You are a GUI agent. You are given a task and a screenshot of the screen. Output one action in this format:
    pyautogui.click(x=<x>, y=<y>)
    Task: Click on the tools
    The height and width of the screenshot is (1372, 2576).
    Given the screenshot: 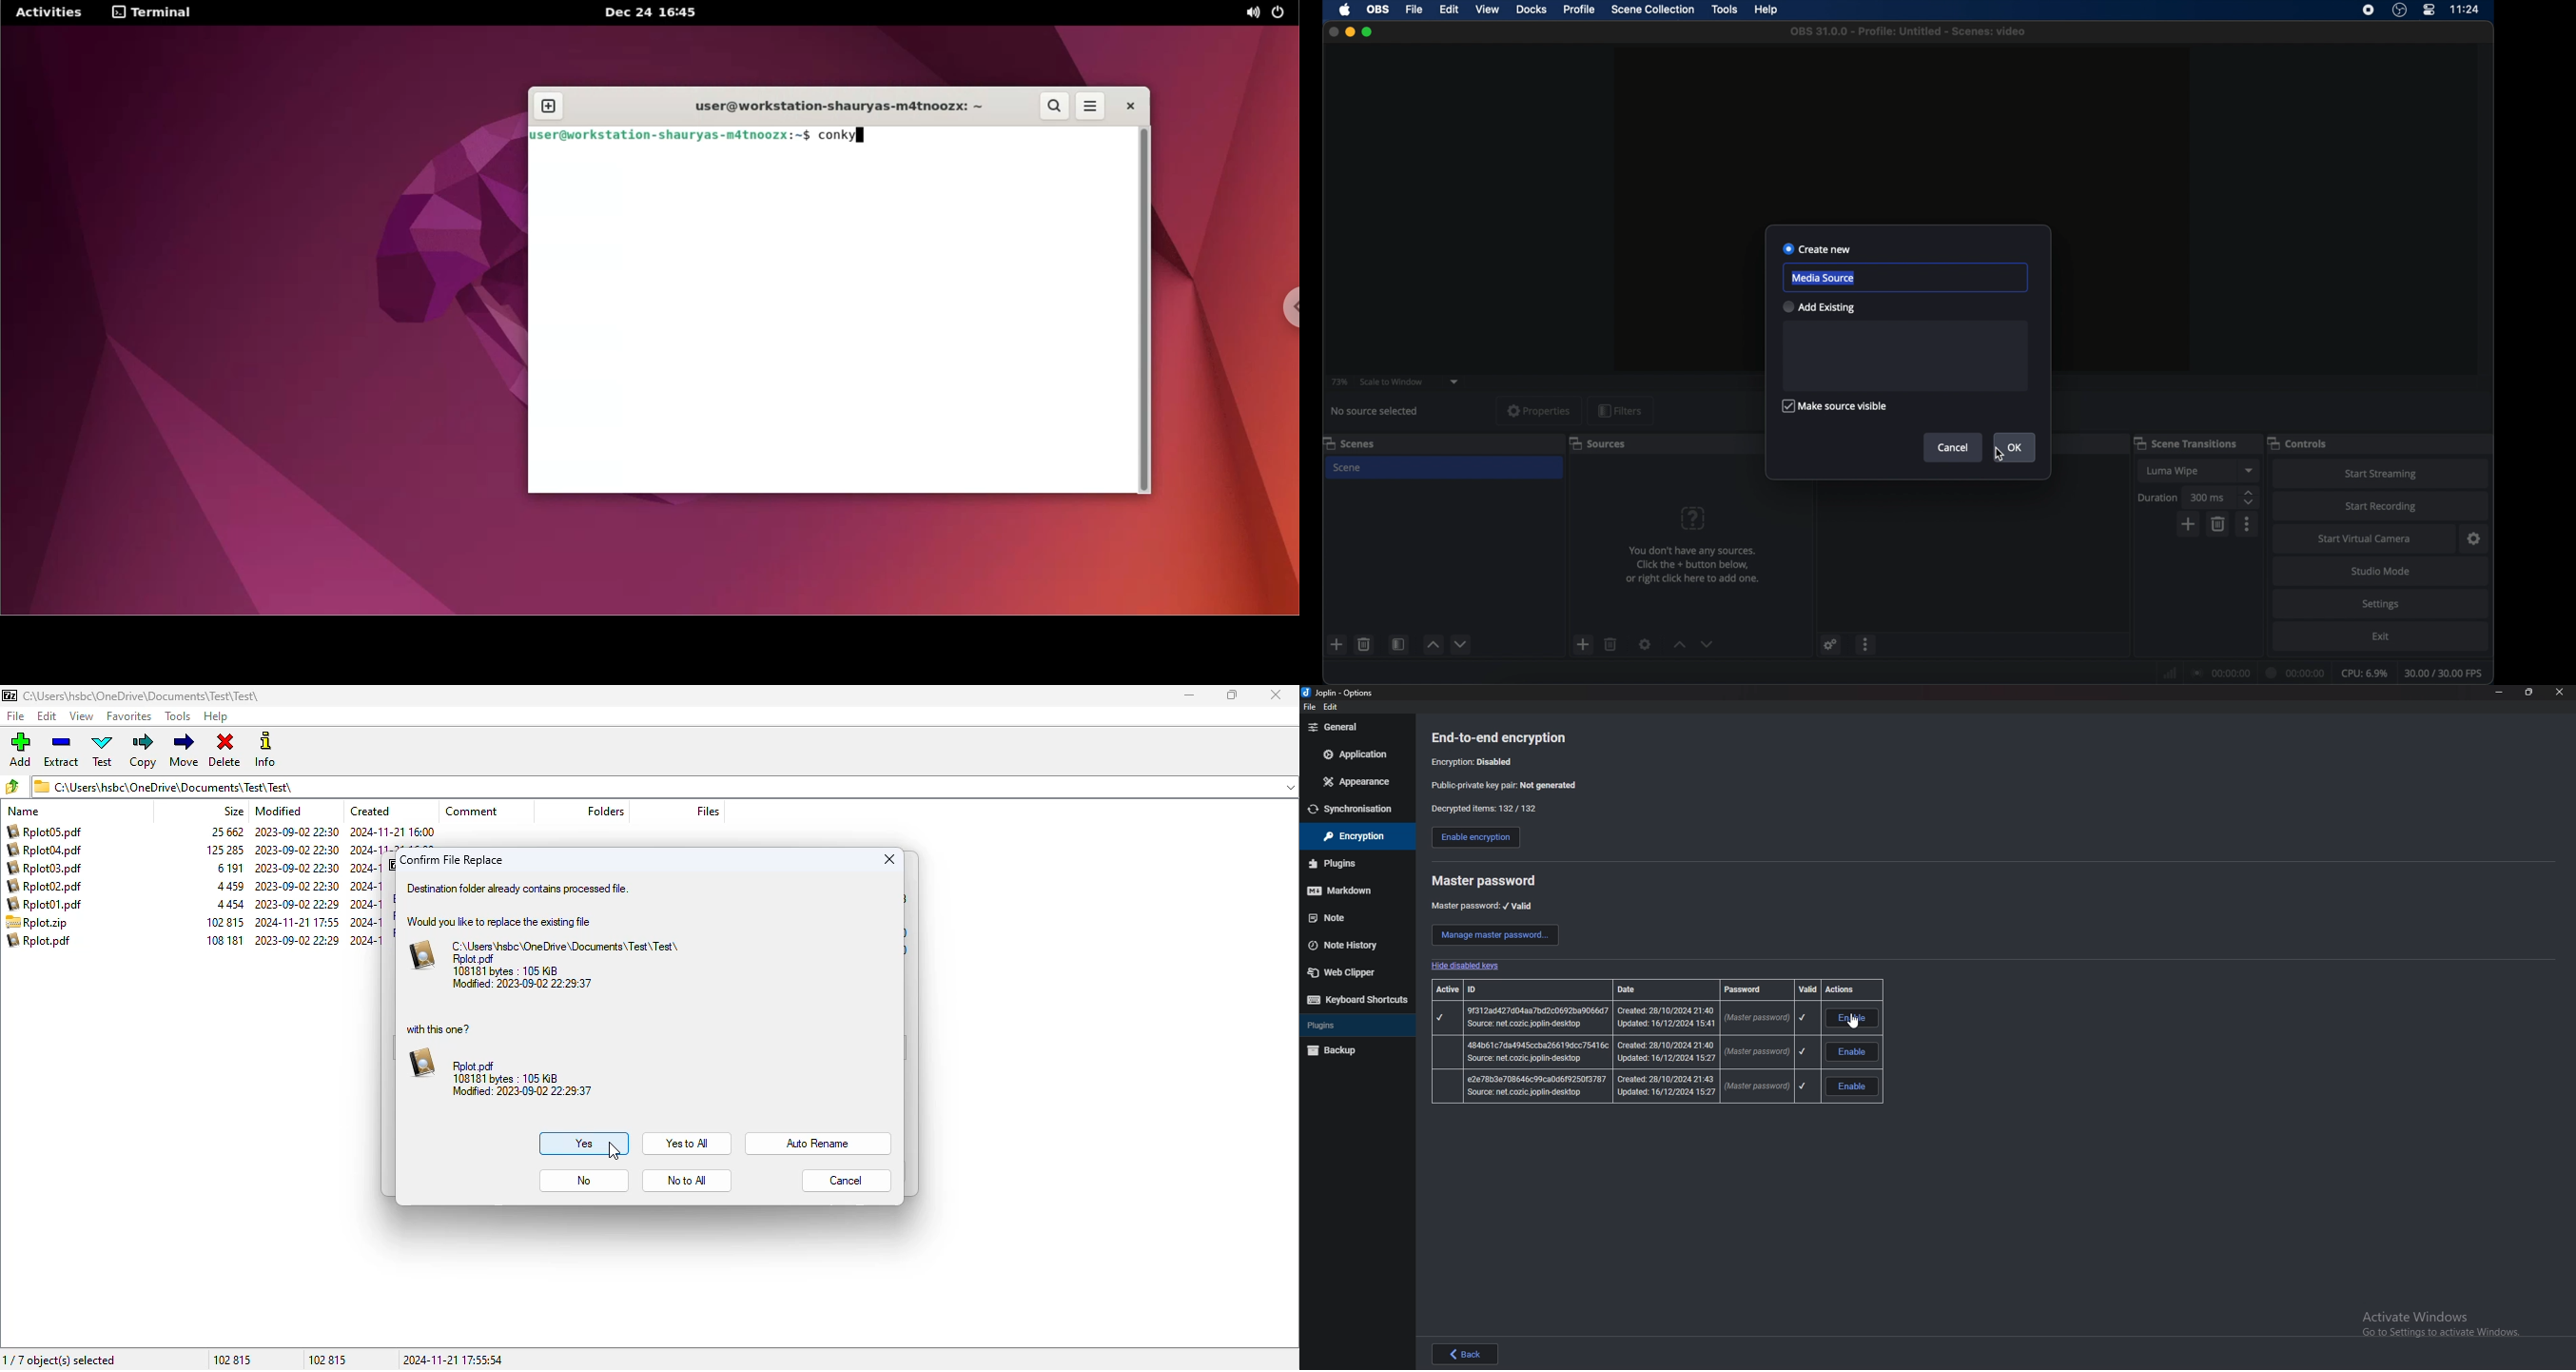 What is the action you would take?
    pyautogui.click(x=1725, y=9)
    